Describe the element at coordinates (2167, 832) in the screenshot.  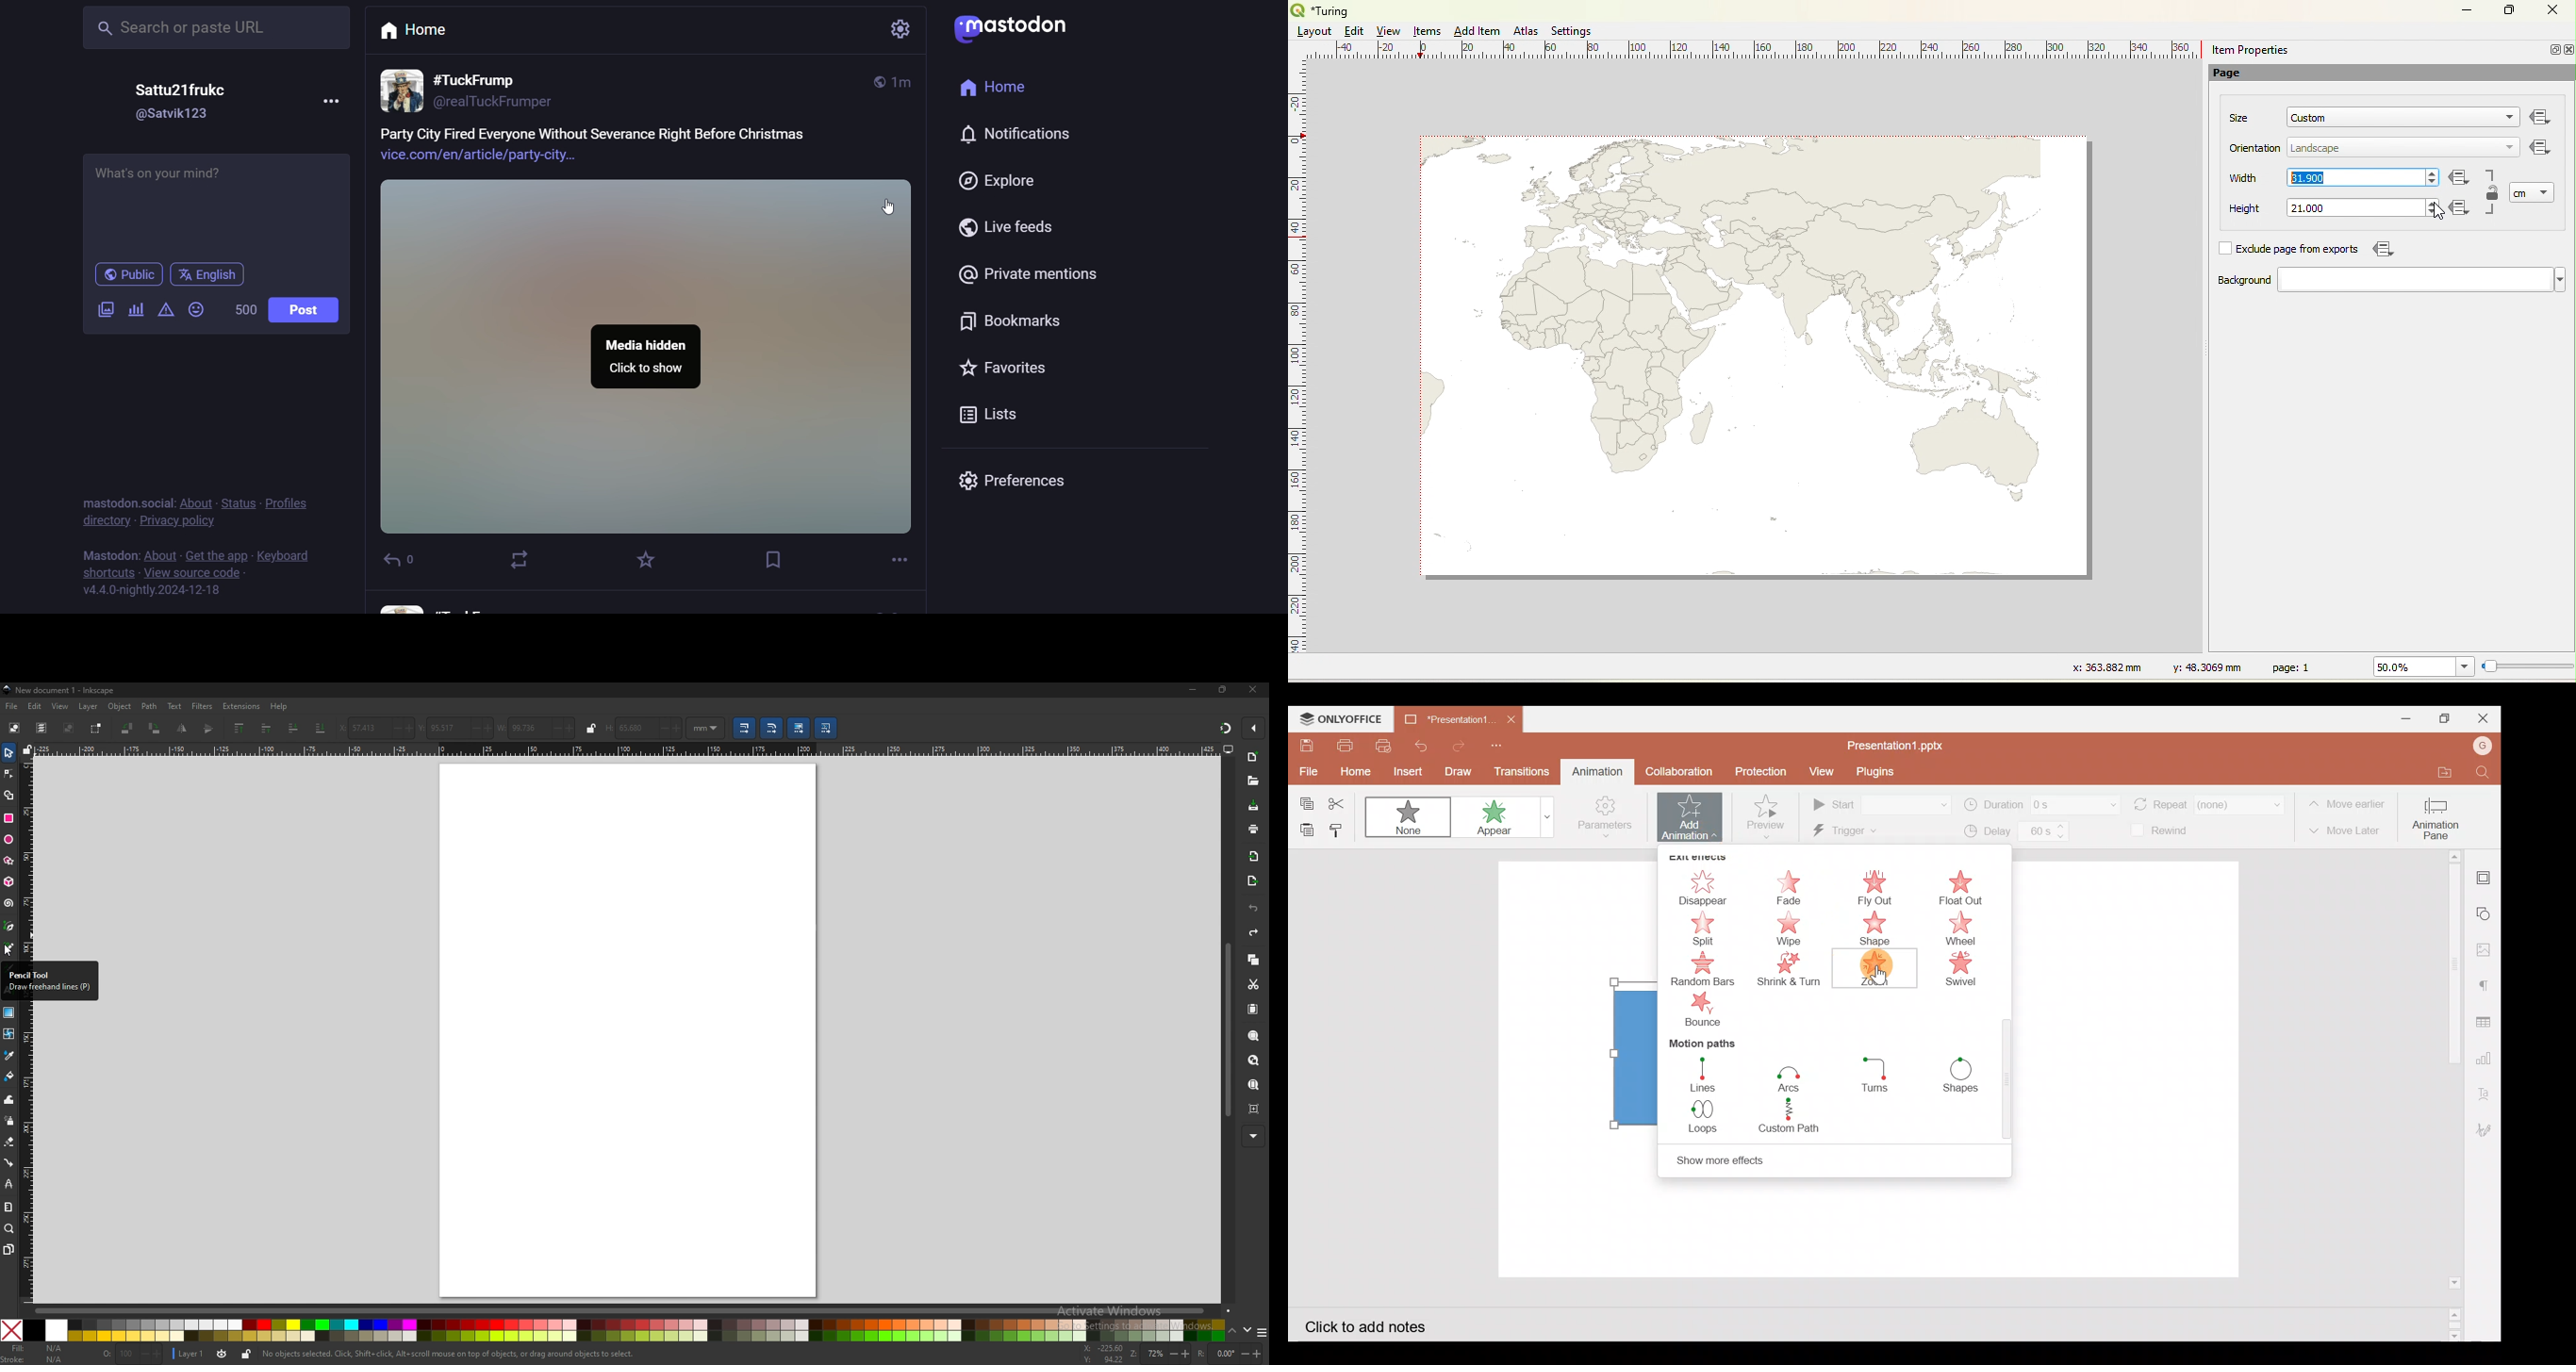
I see `Rewind` at that location.